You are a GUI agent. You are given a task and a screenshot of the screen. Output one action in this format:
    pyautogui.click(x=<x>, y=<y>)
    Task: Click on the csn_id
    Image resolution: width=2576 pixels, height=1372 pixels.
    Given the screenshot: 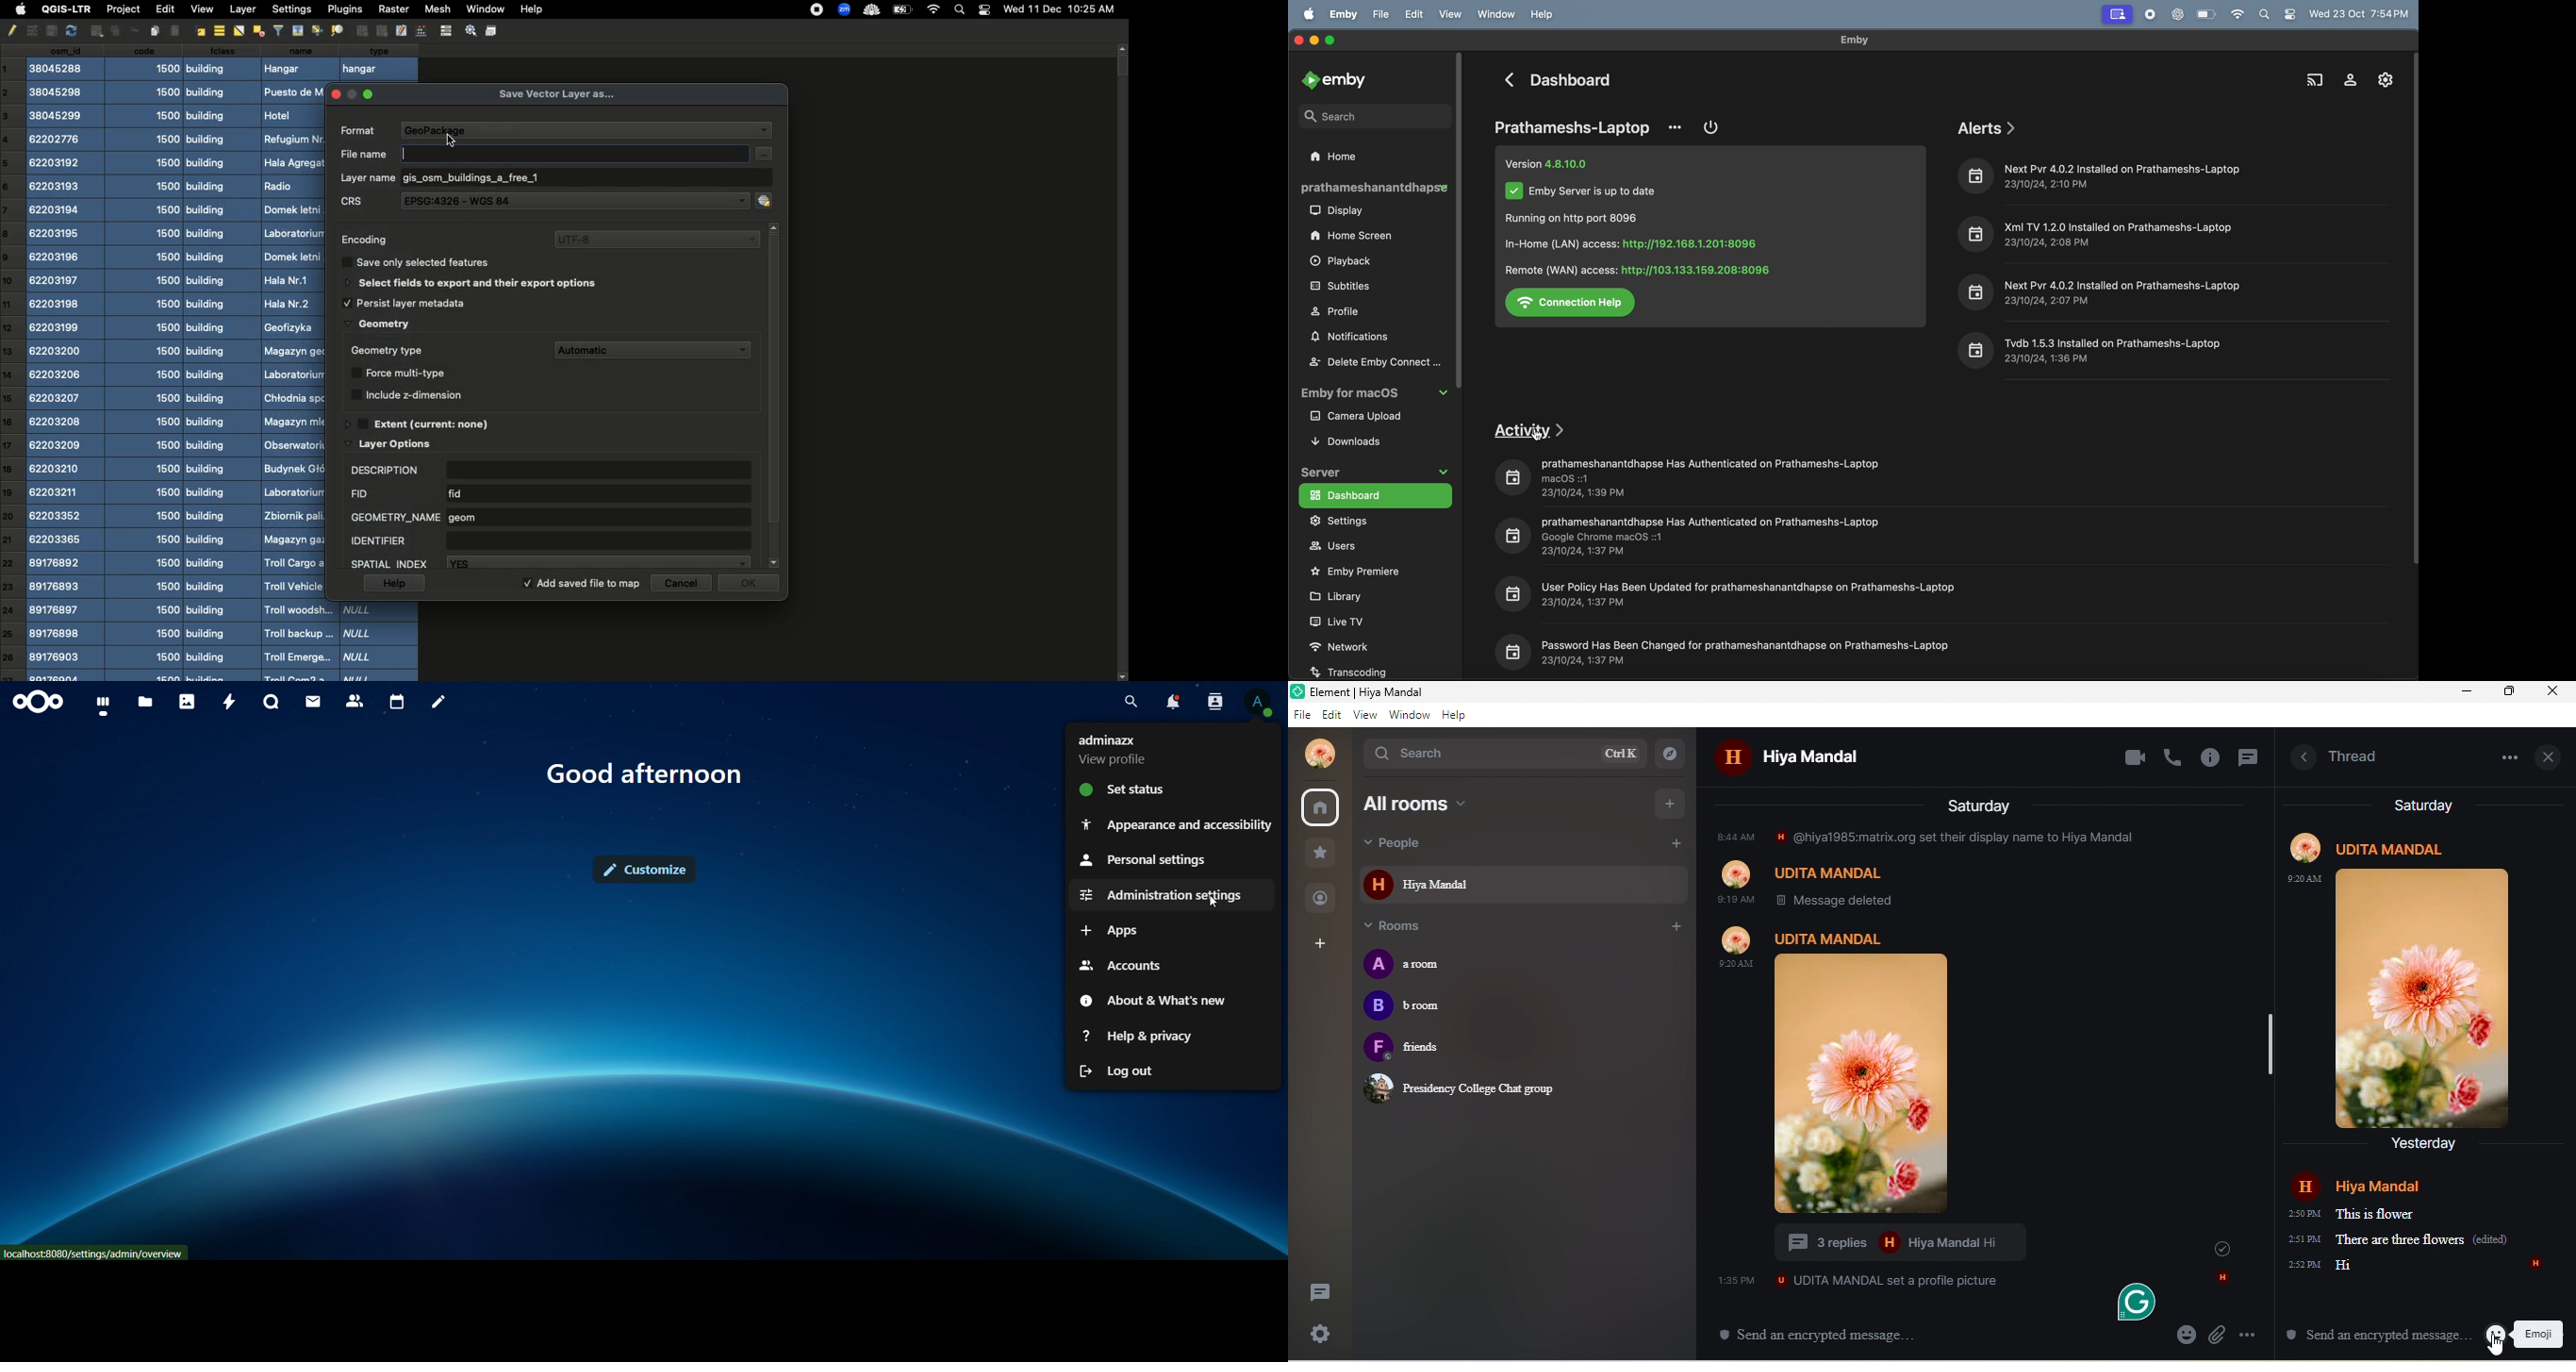 What is the action you would take?
    pyautogui.click(x=66, y=363)
    